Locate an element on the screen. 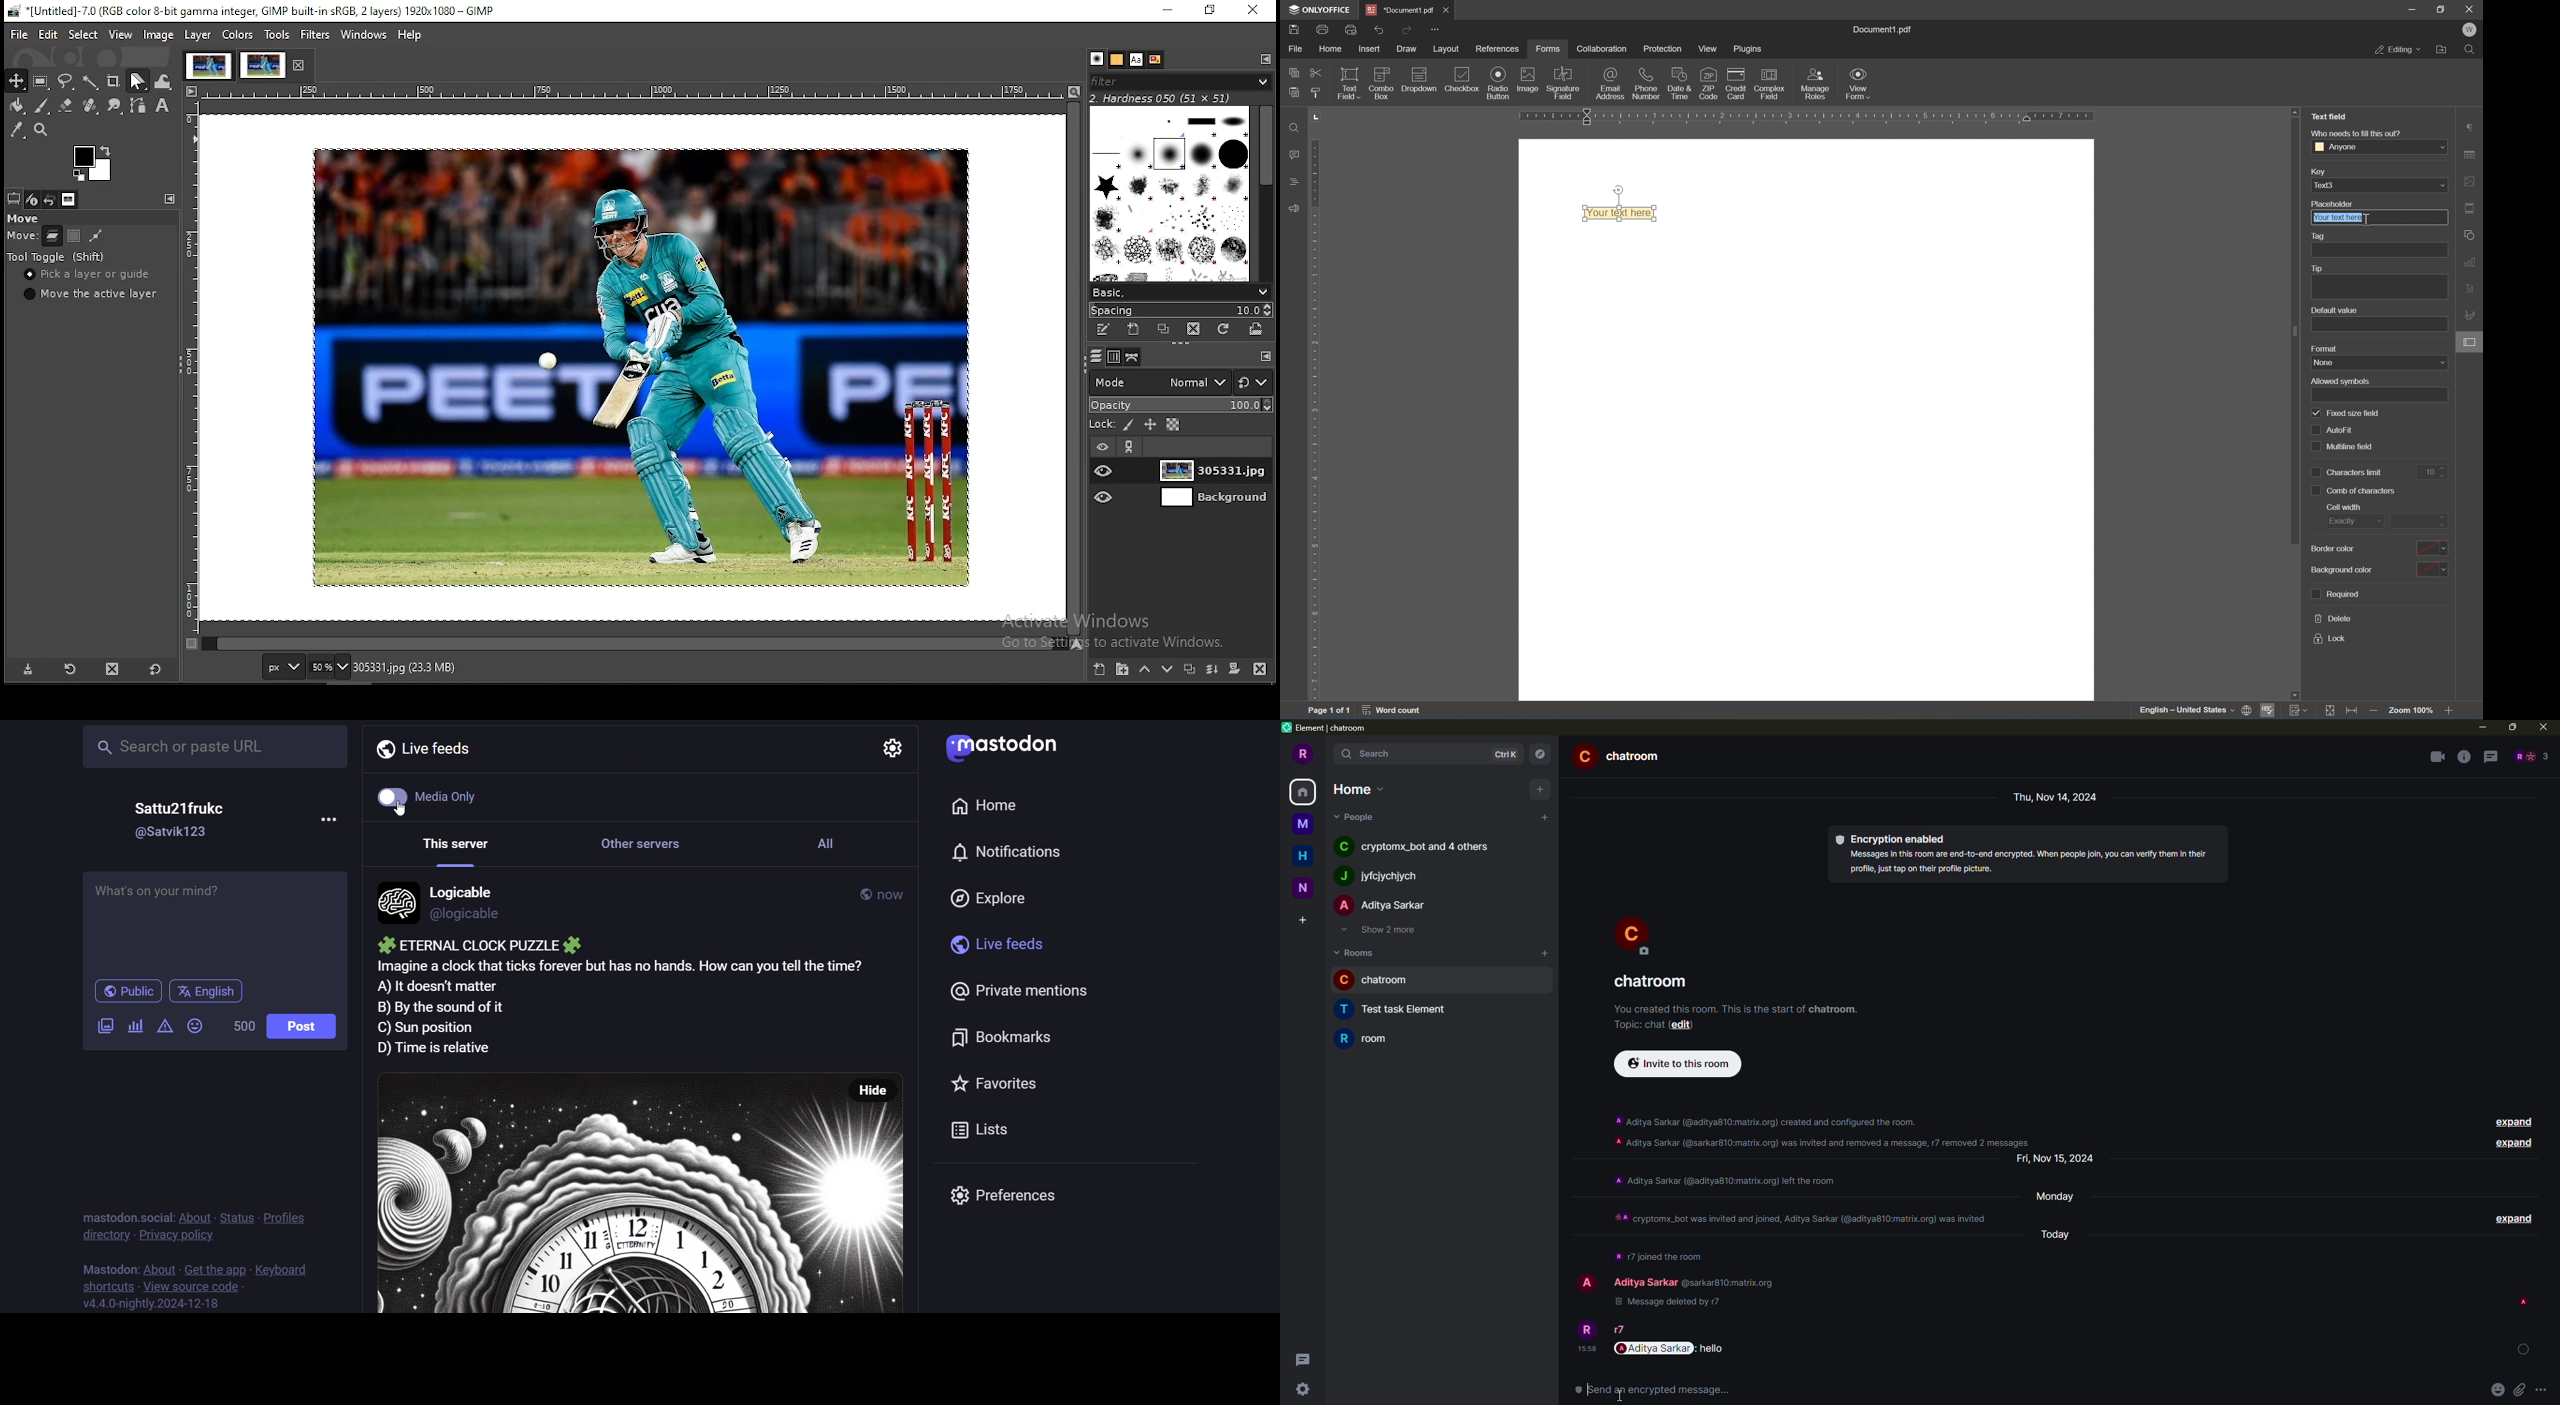 This screenshot has width=2576, height=1428. list is located at coordinates (985, 1131).